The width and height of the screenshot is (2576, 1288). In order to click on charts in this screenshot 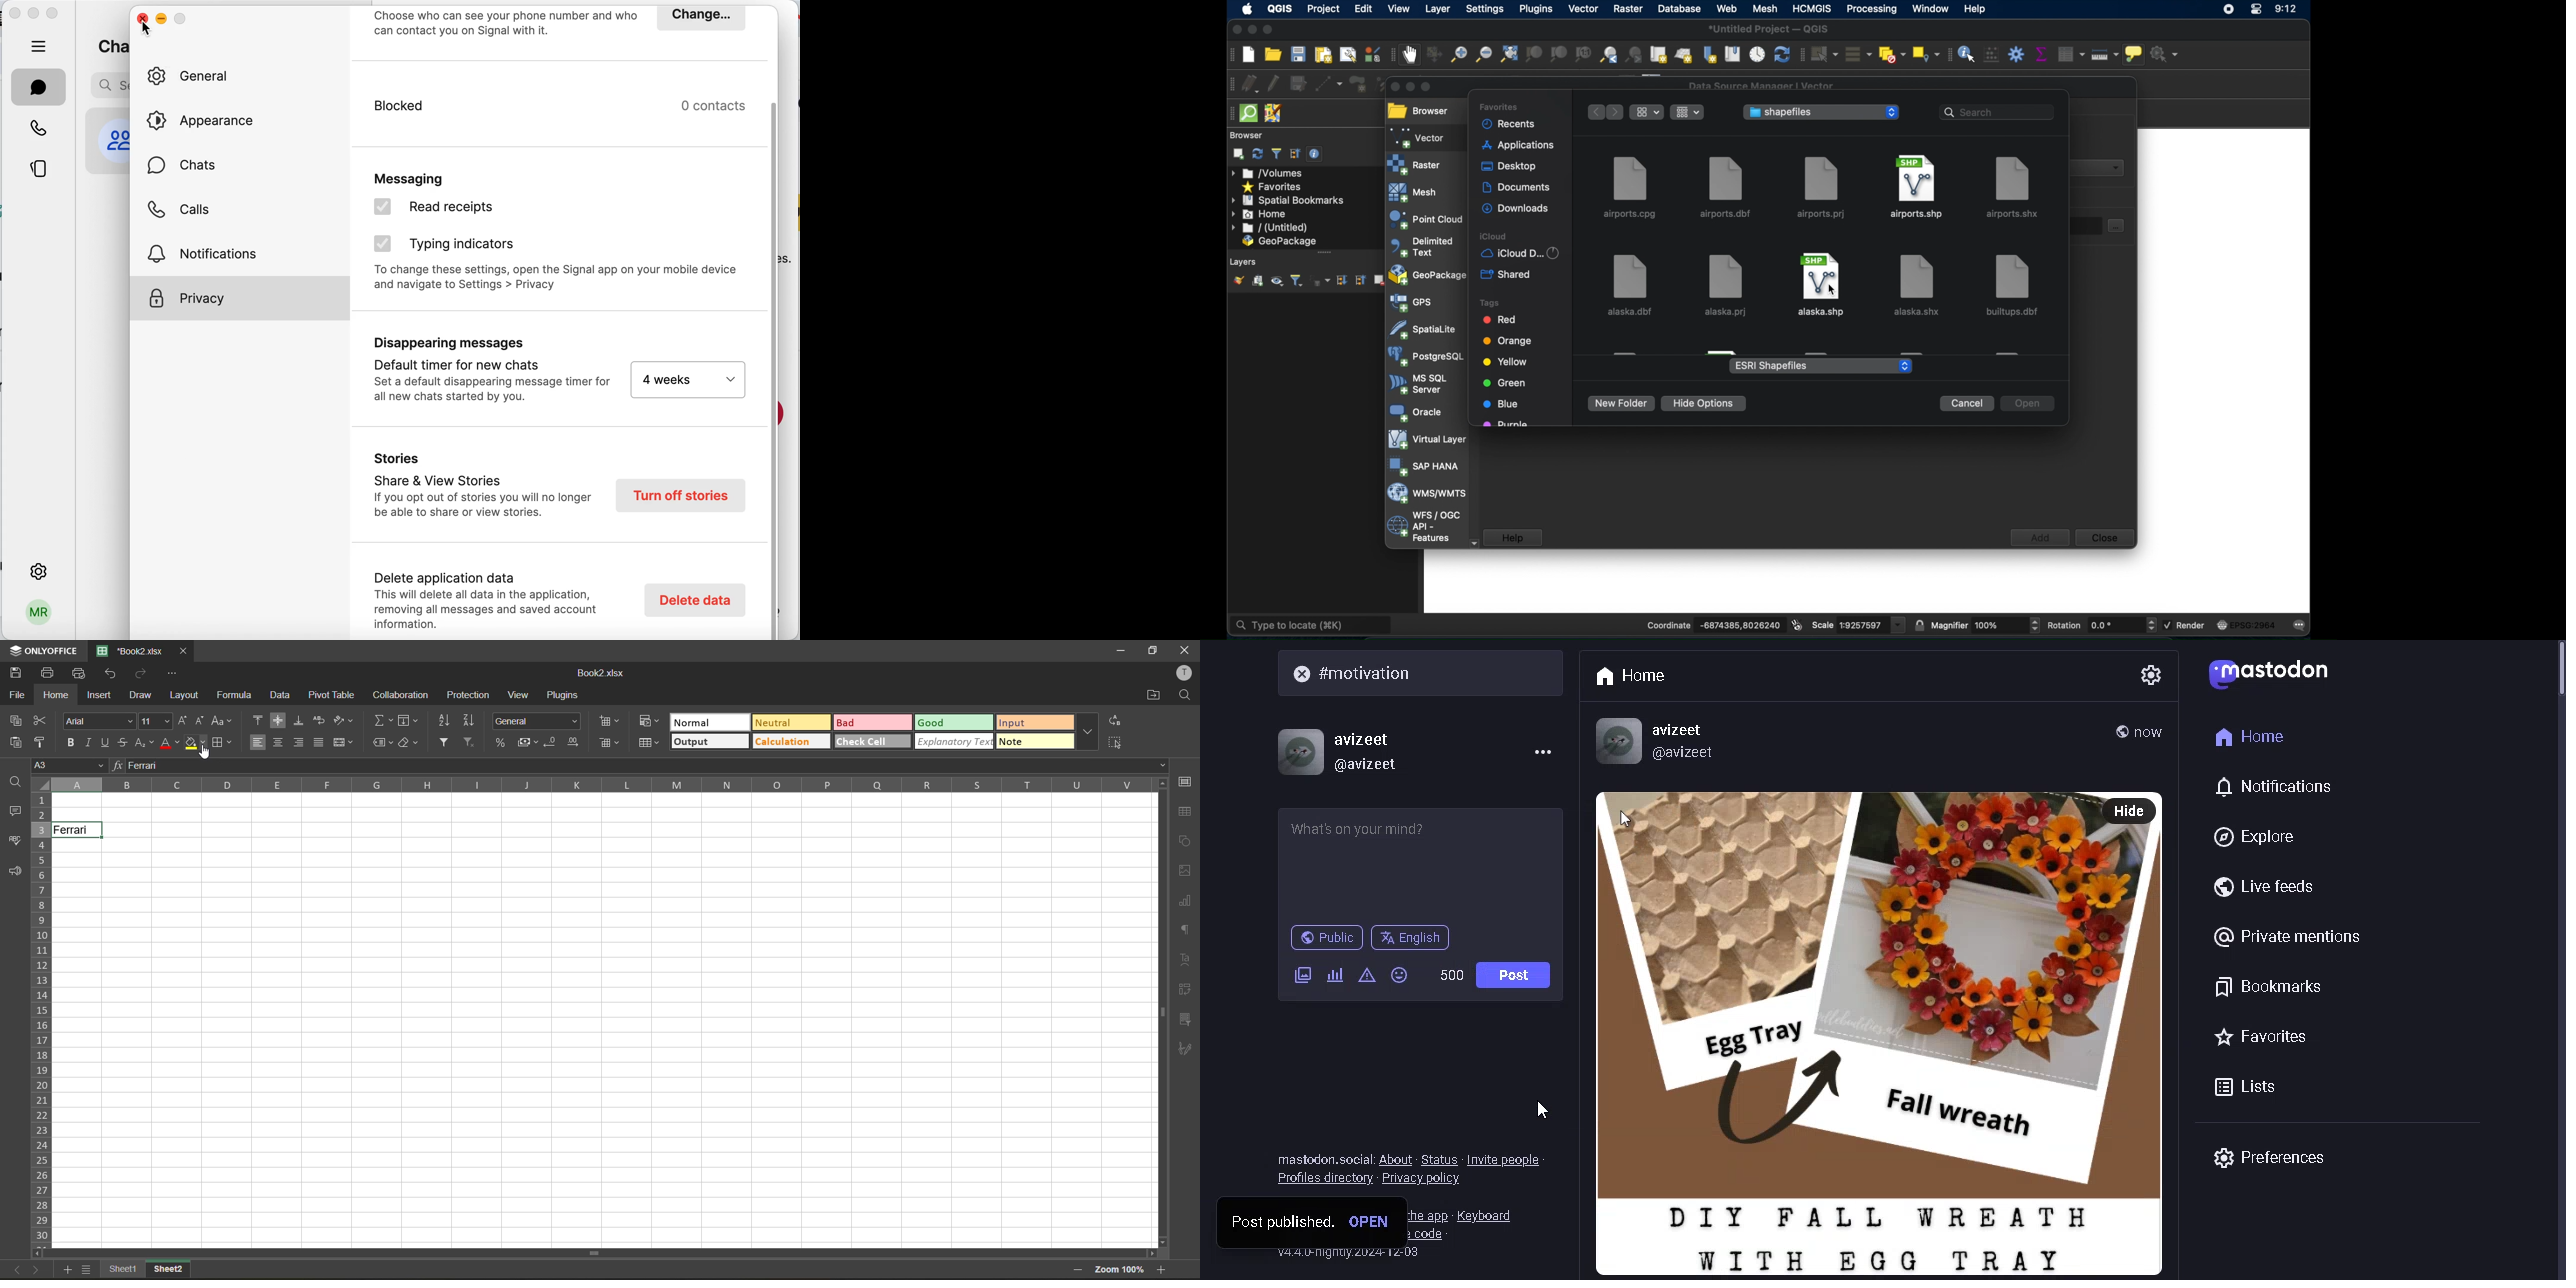, I will do `click(1186, 901)`.